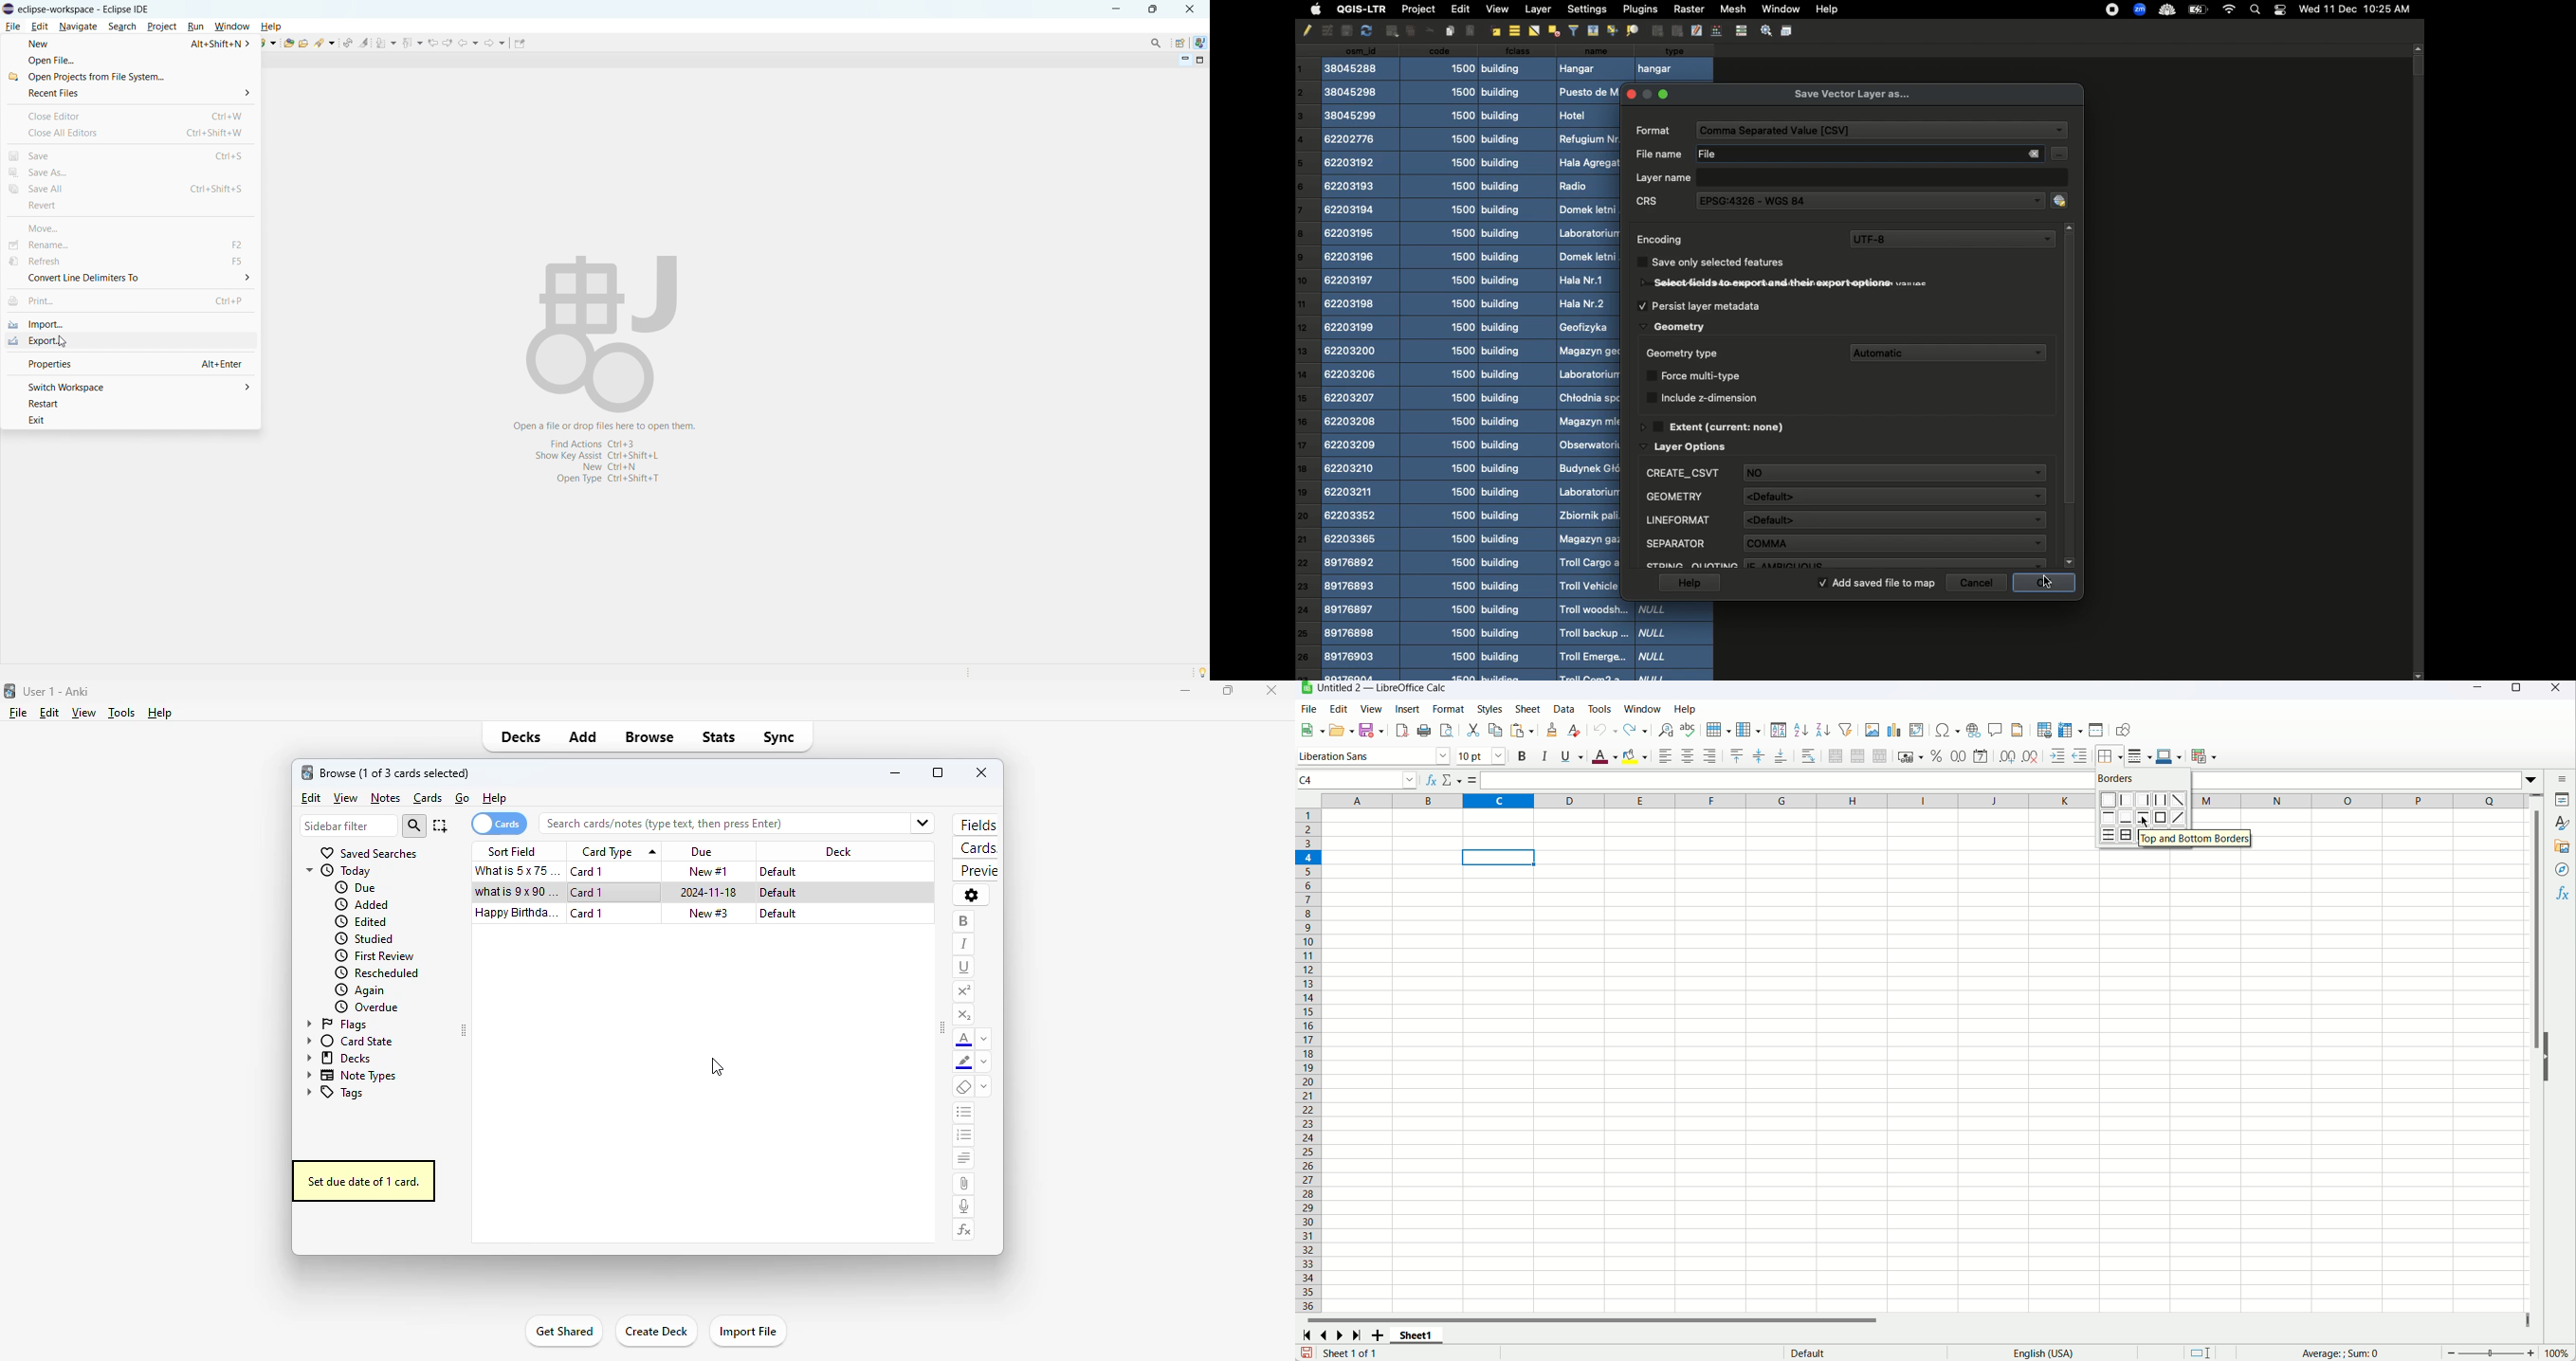 The height and width of the screenshot is (1372, 2576). I want to click on browse, so click(649, 736).